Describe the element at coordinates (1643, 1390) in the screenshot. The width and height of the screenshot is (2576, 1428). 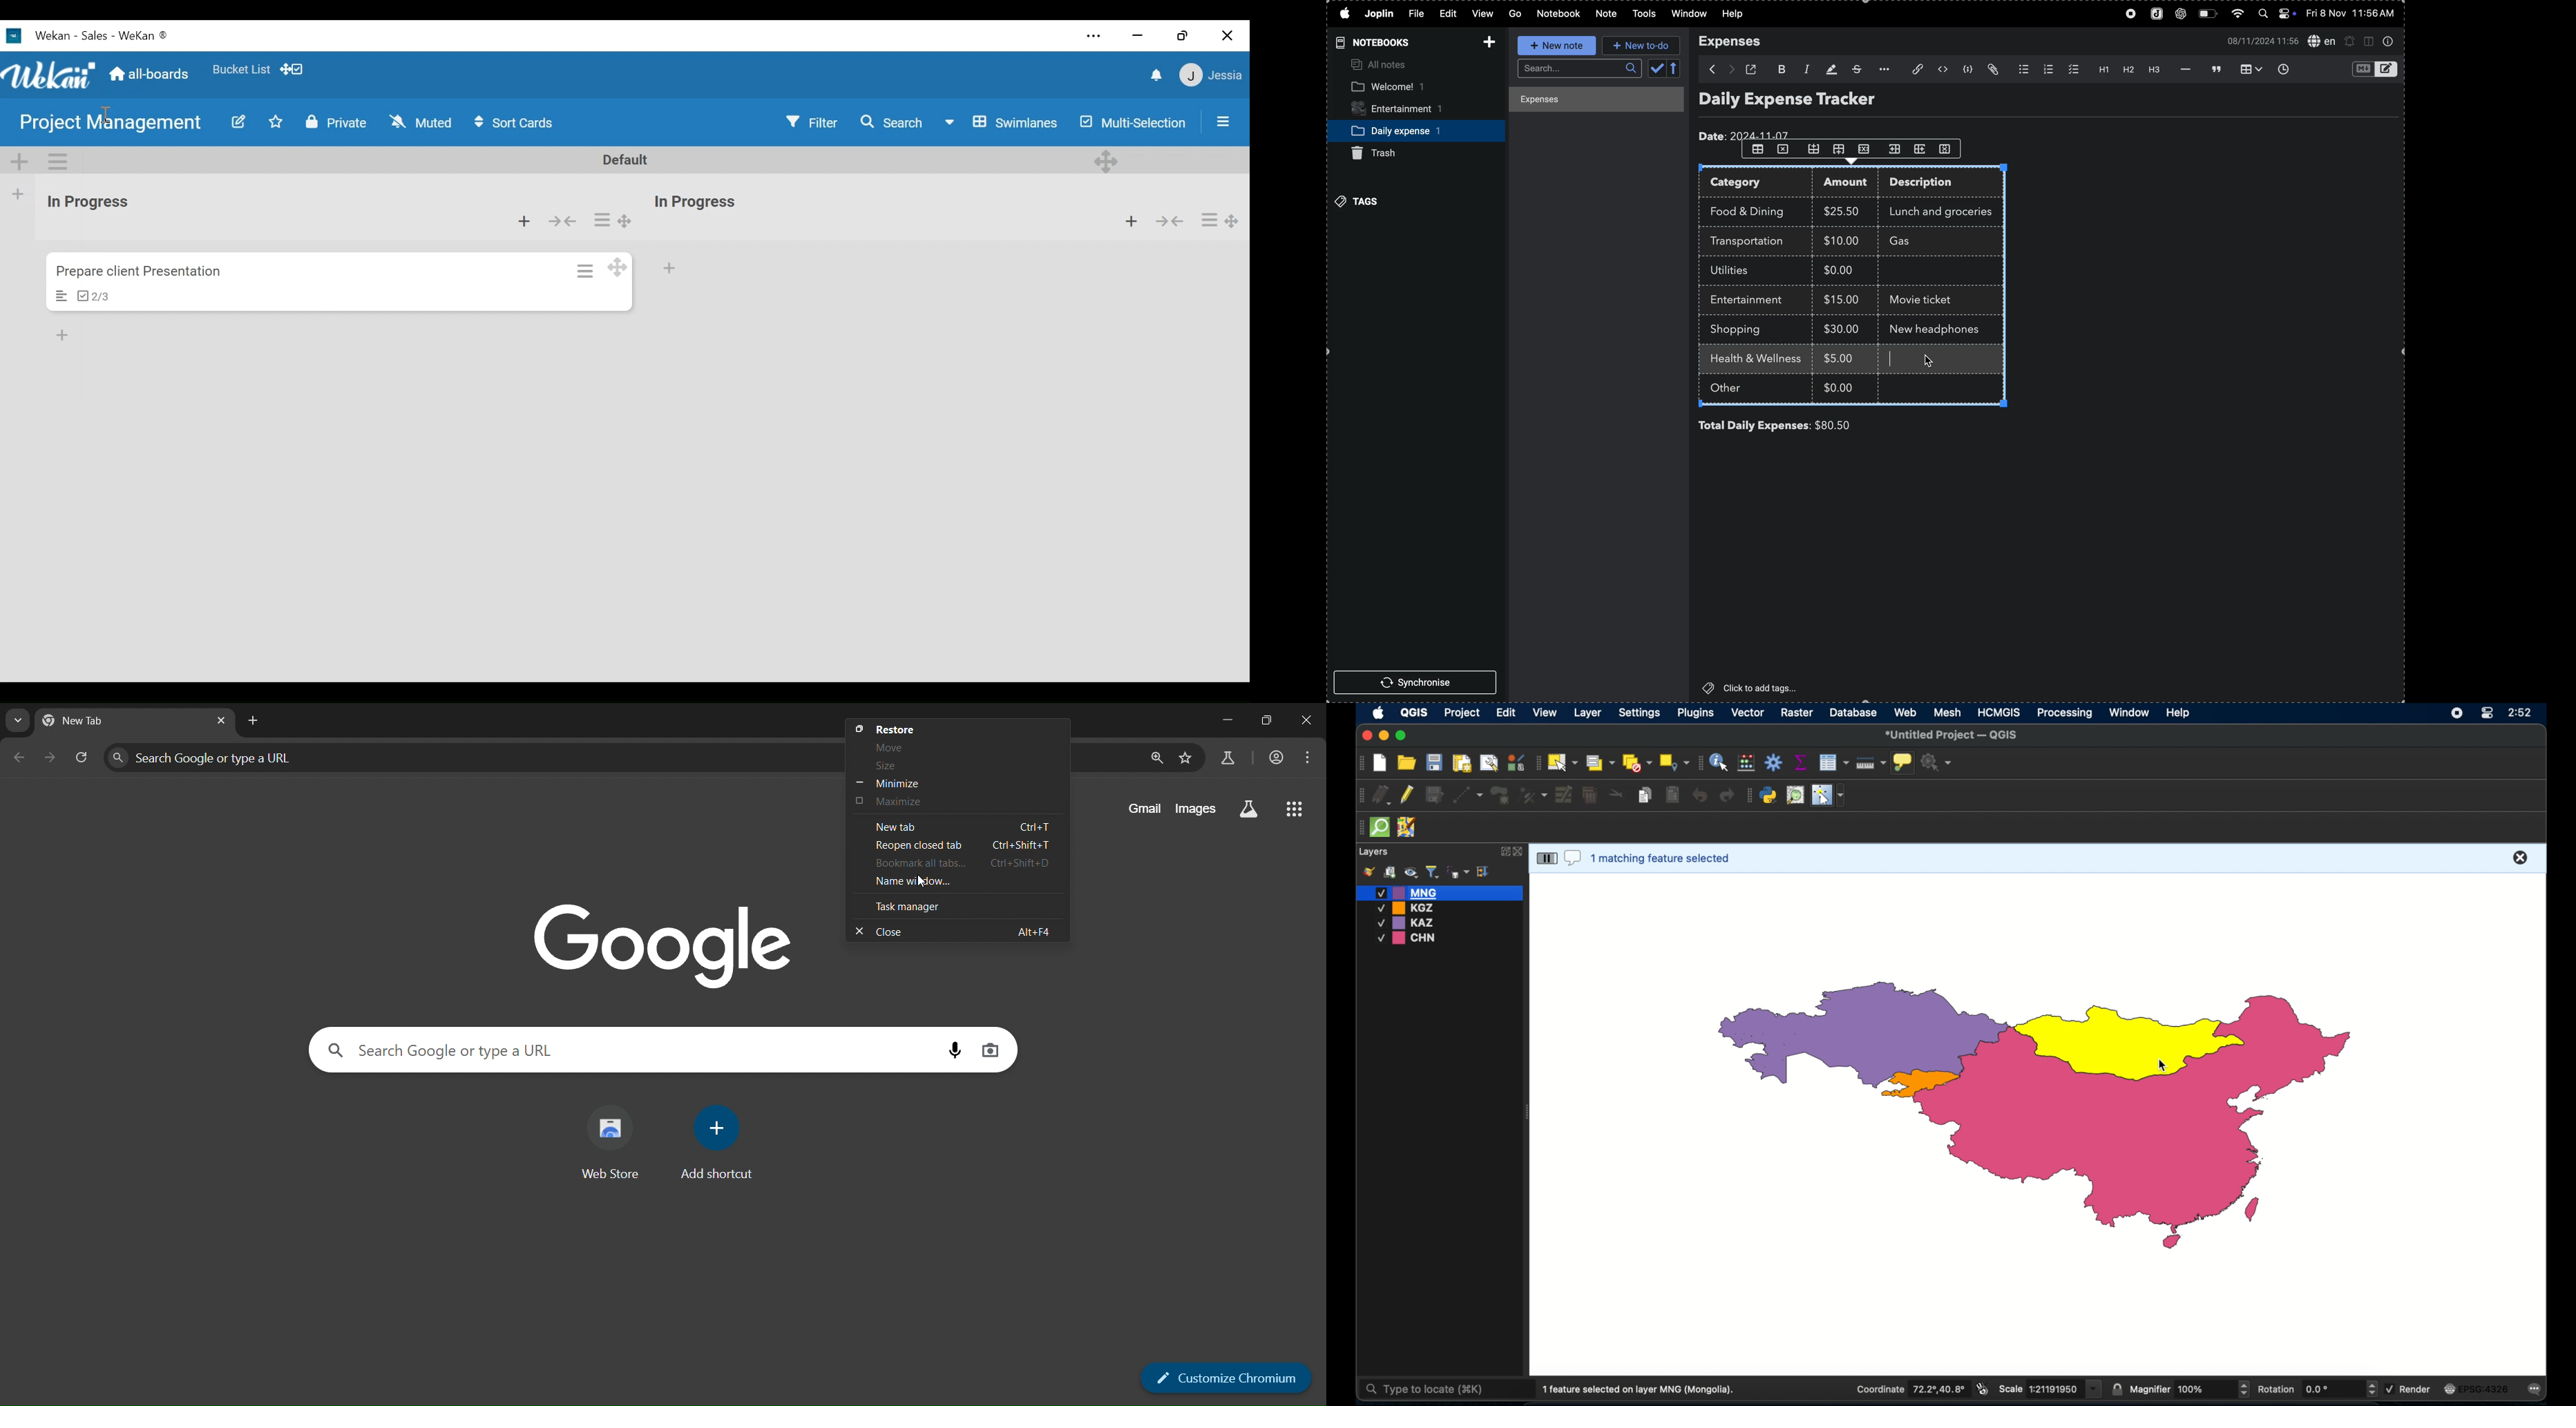
I see `1 features selected on layer MNG (Mongolia).` at that location.